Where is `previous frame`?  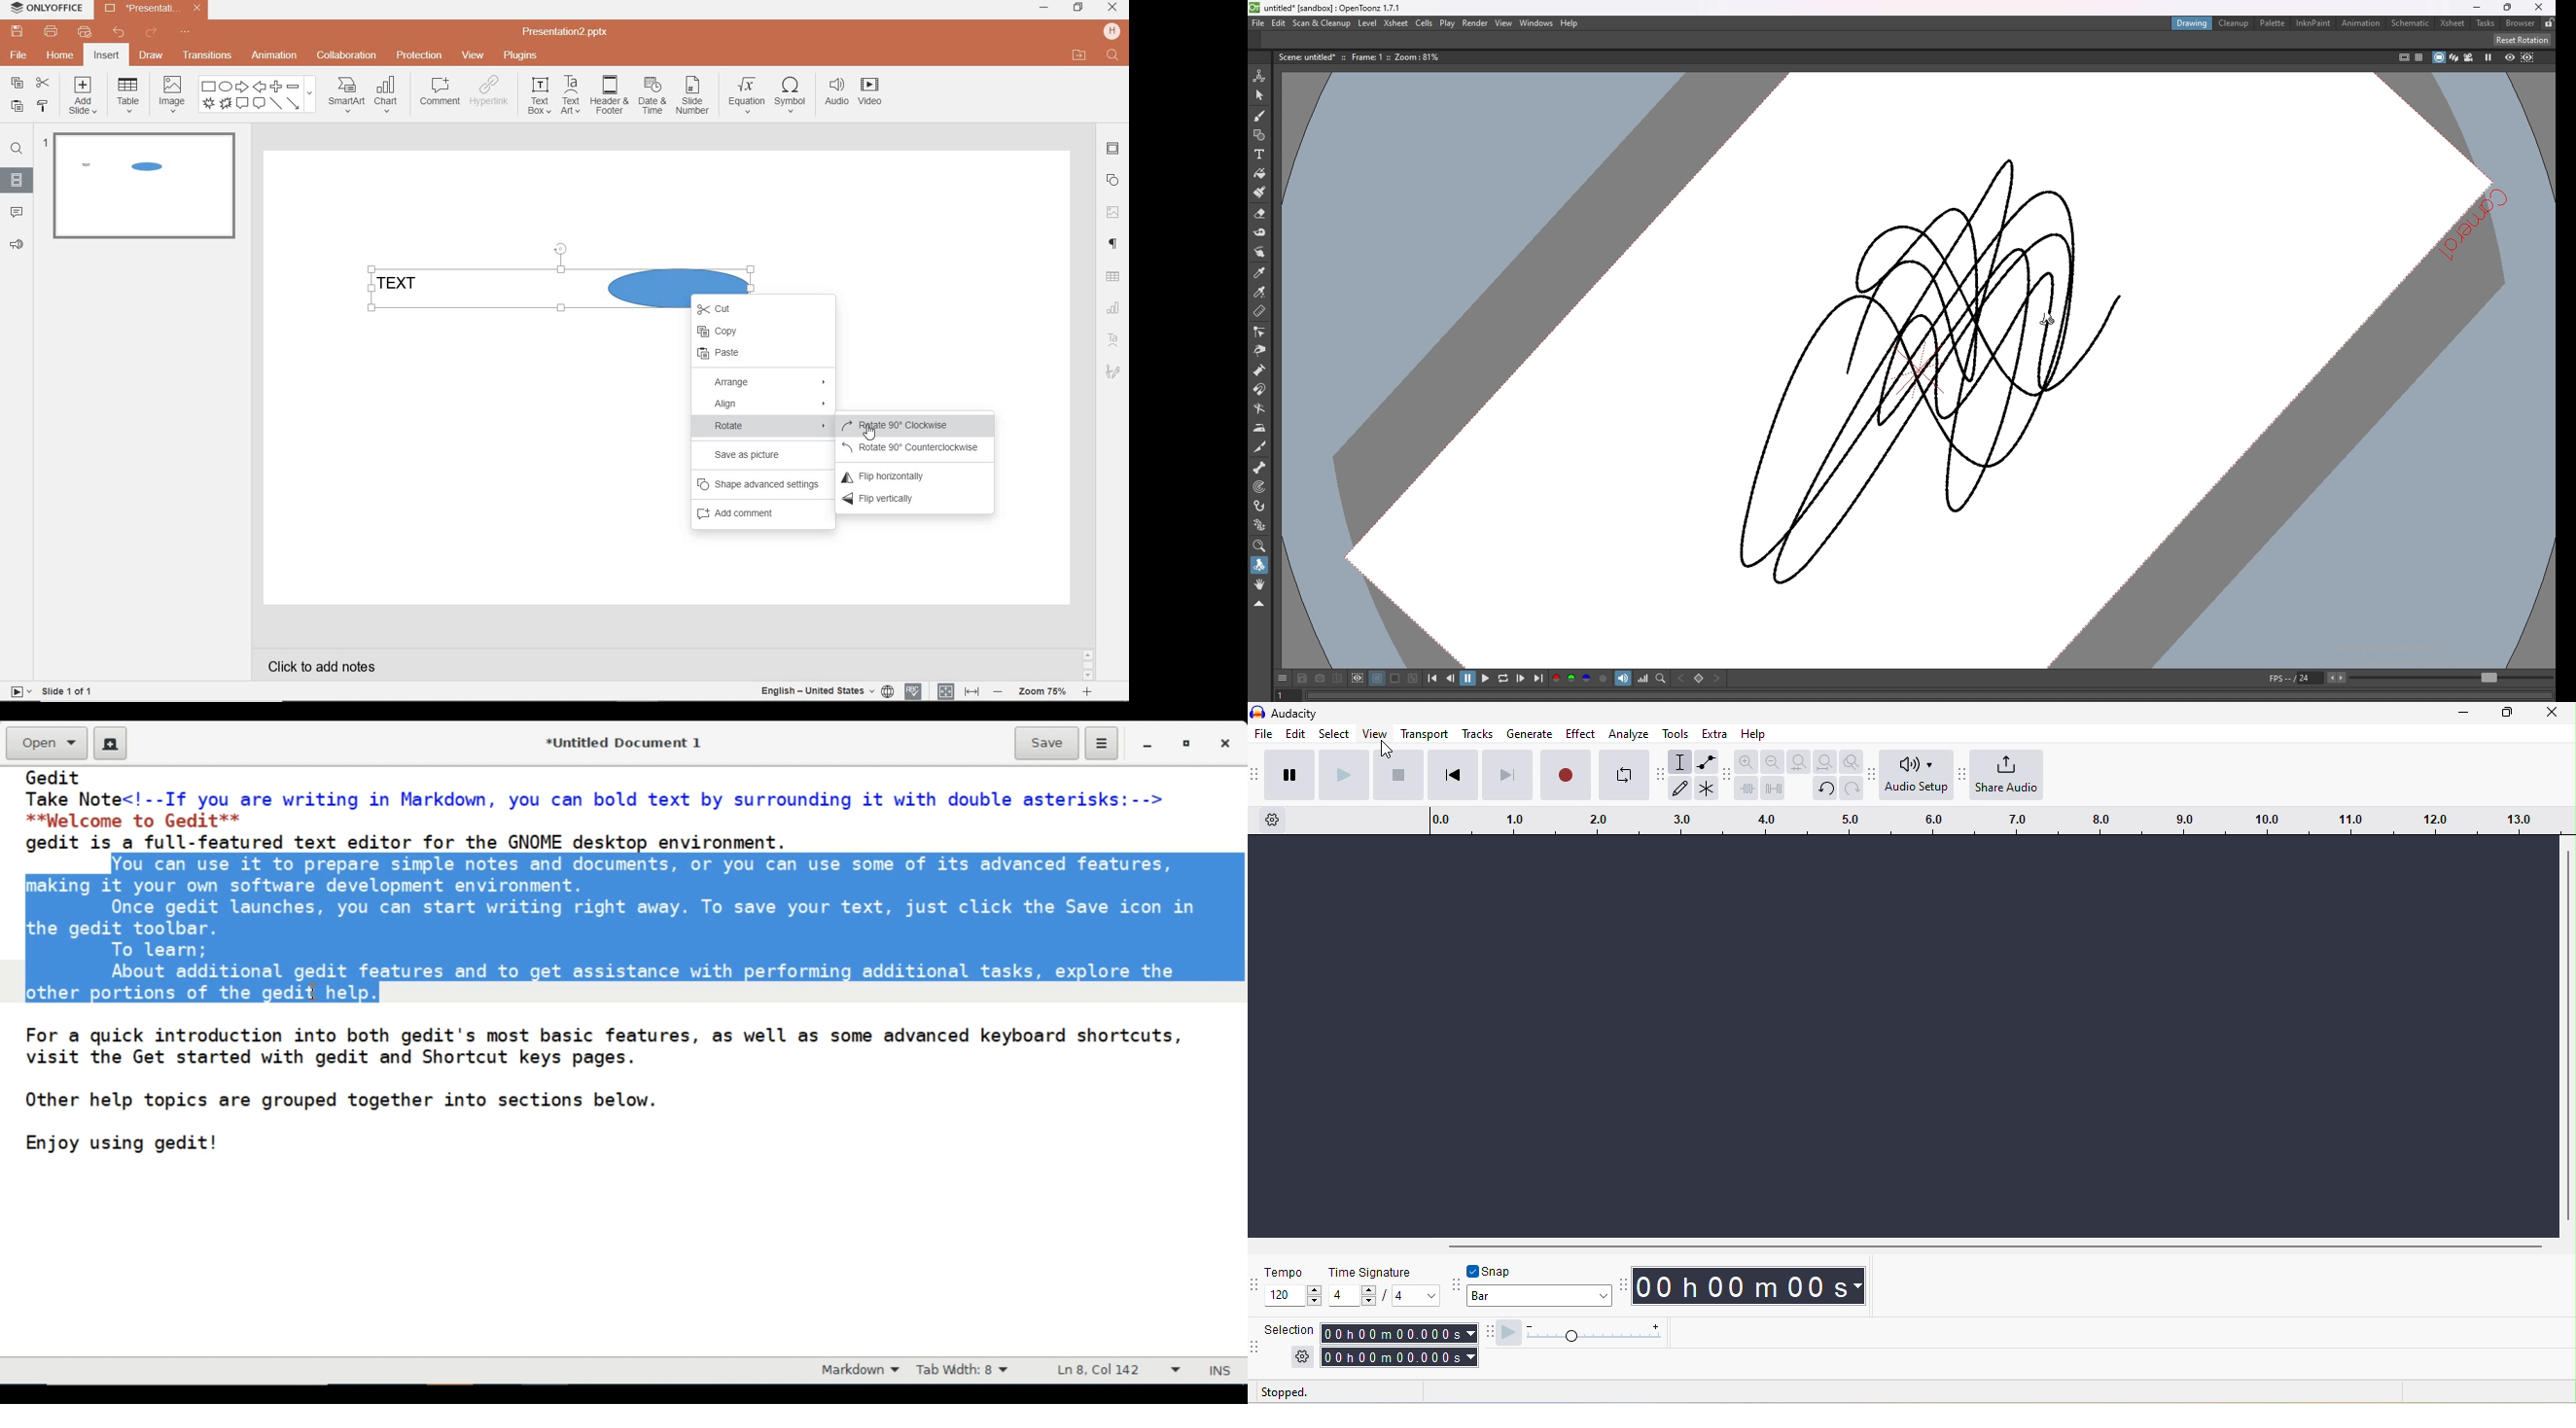 previous frame is located at coordinates (1451, 679).